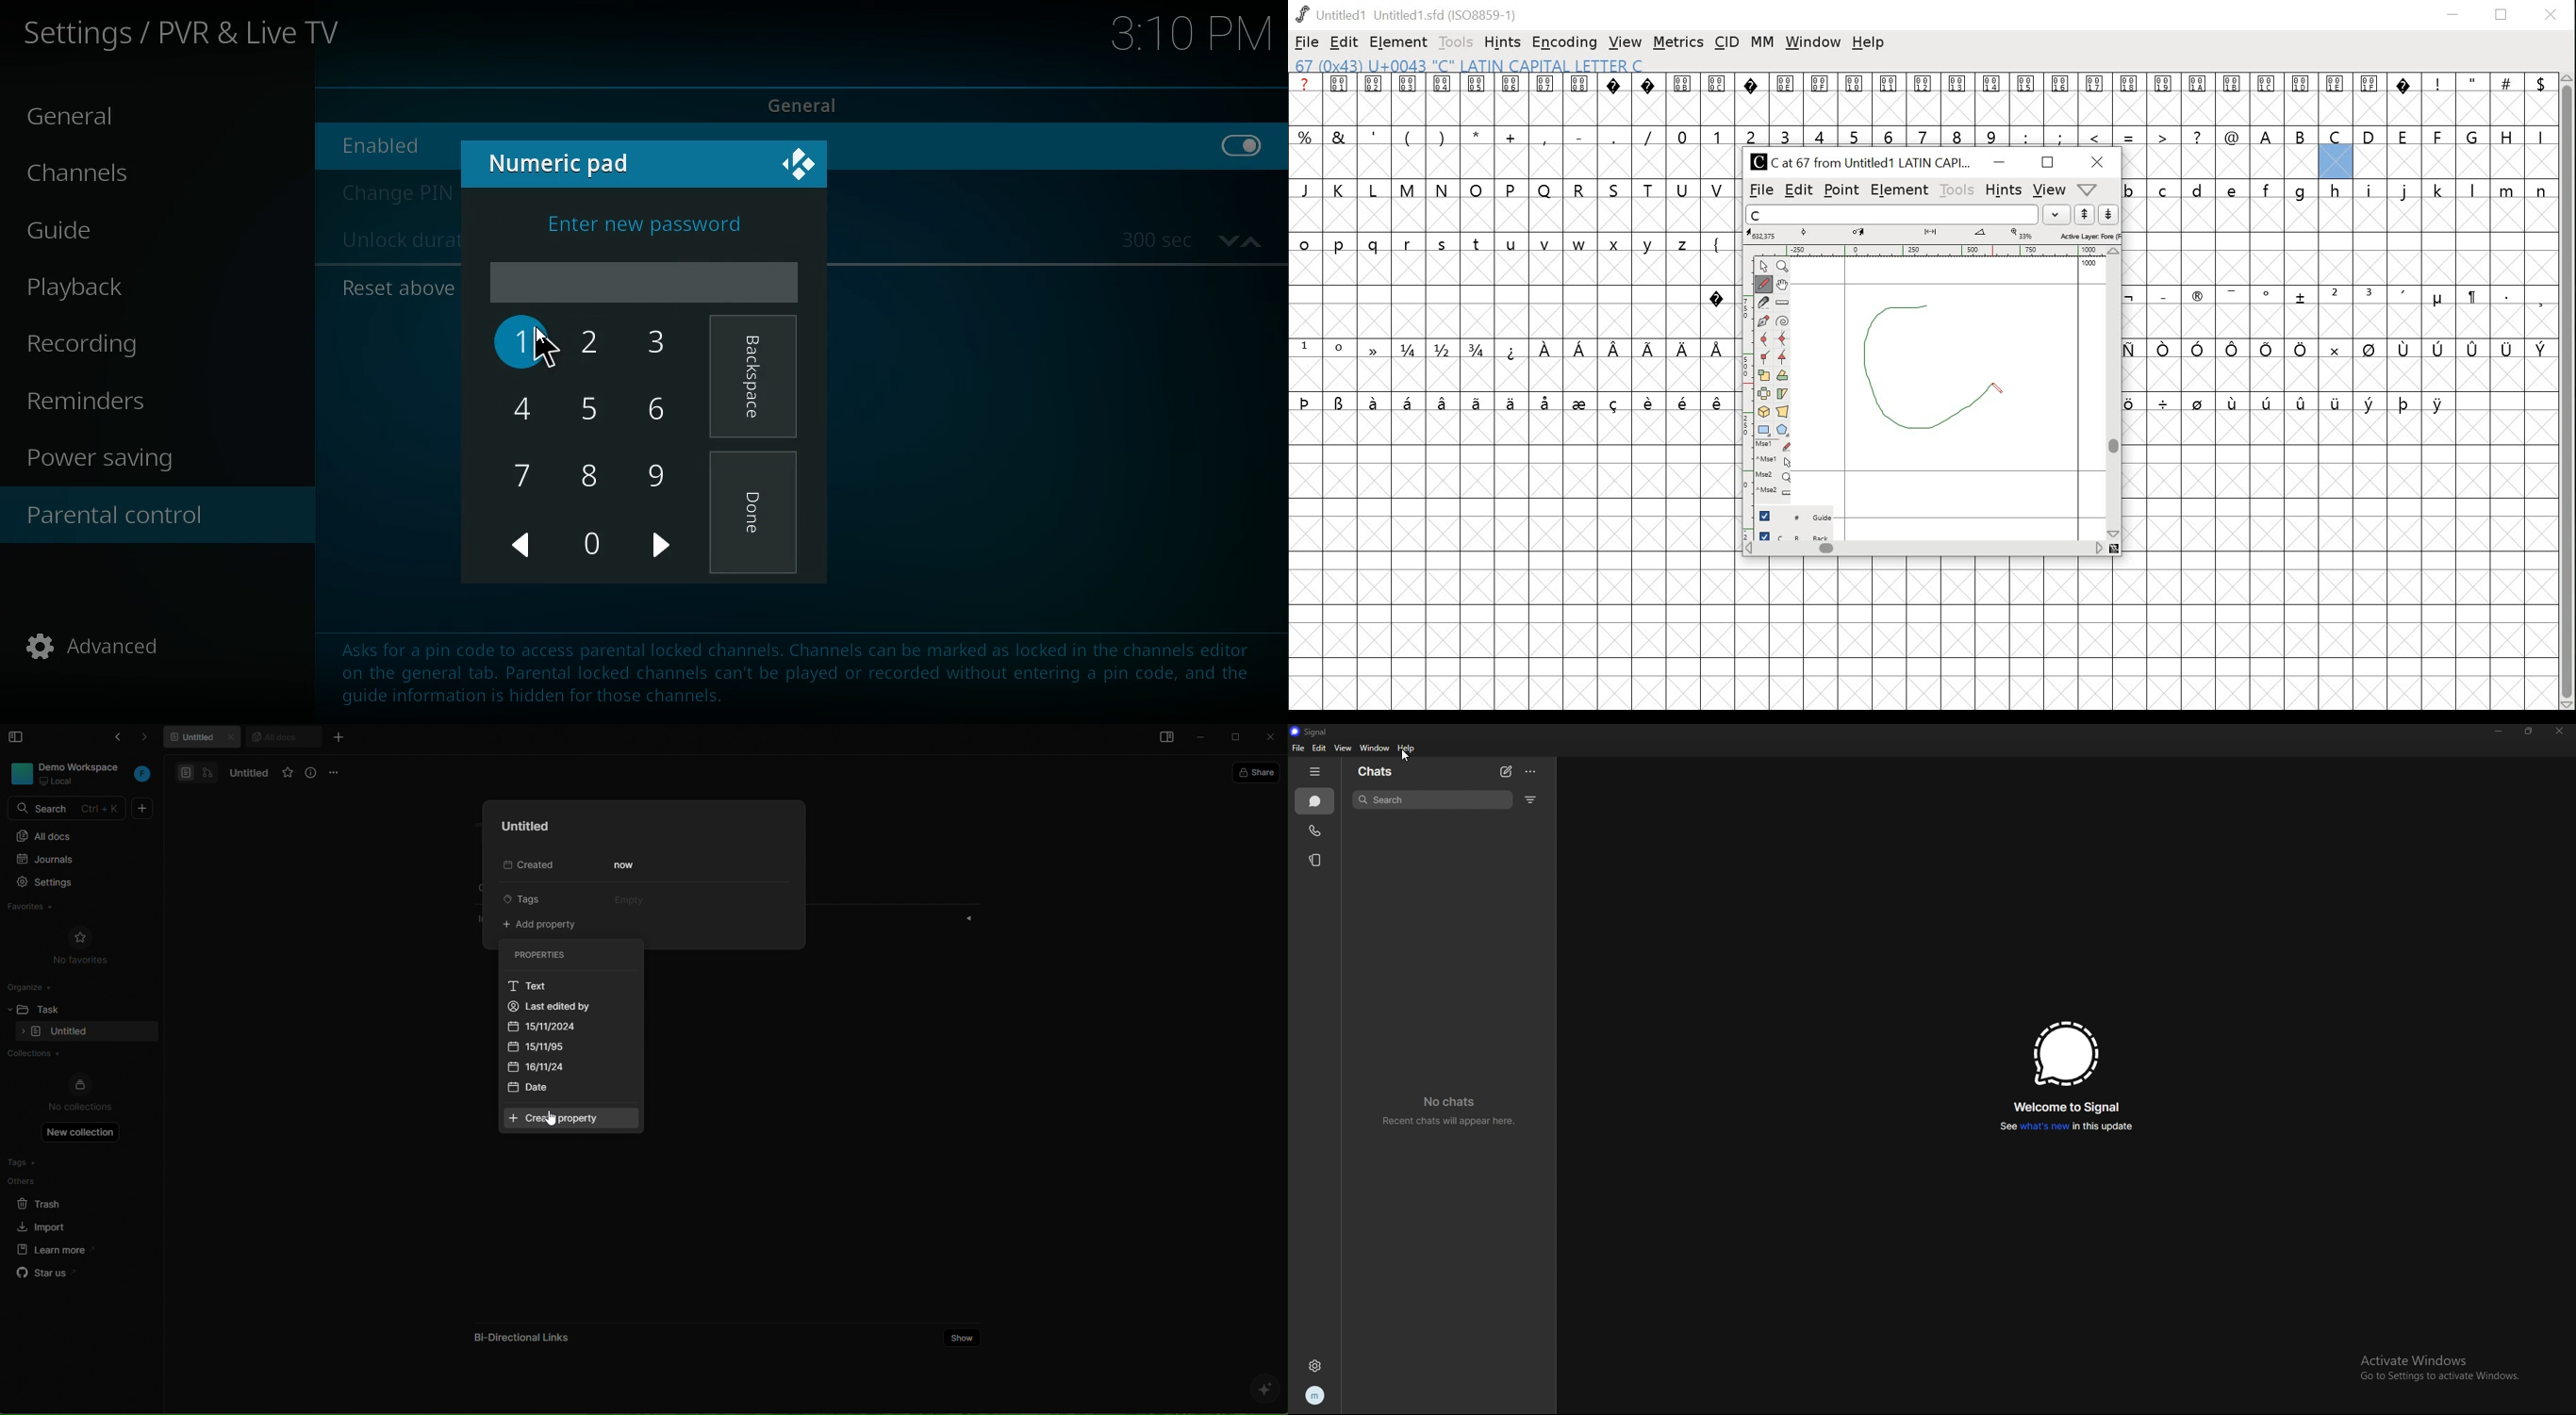 The width and height of the screenshot is (2576, 1428). Describe the element at coordinates (2337, 269) in the screenshot. I see `glyphs` at that location.